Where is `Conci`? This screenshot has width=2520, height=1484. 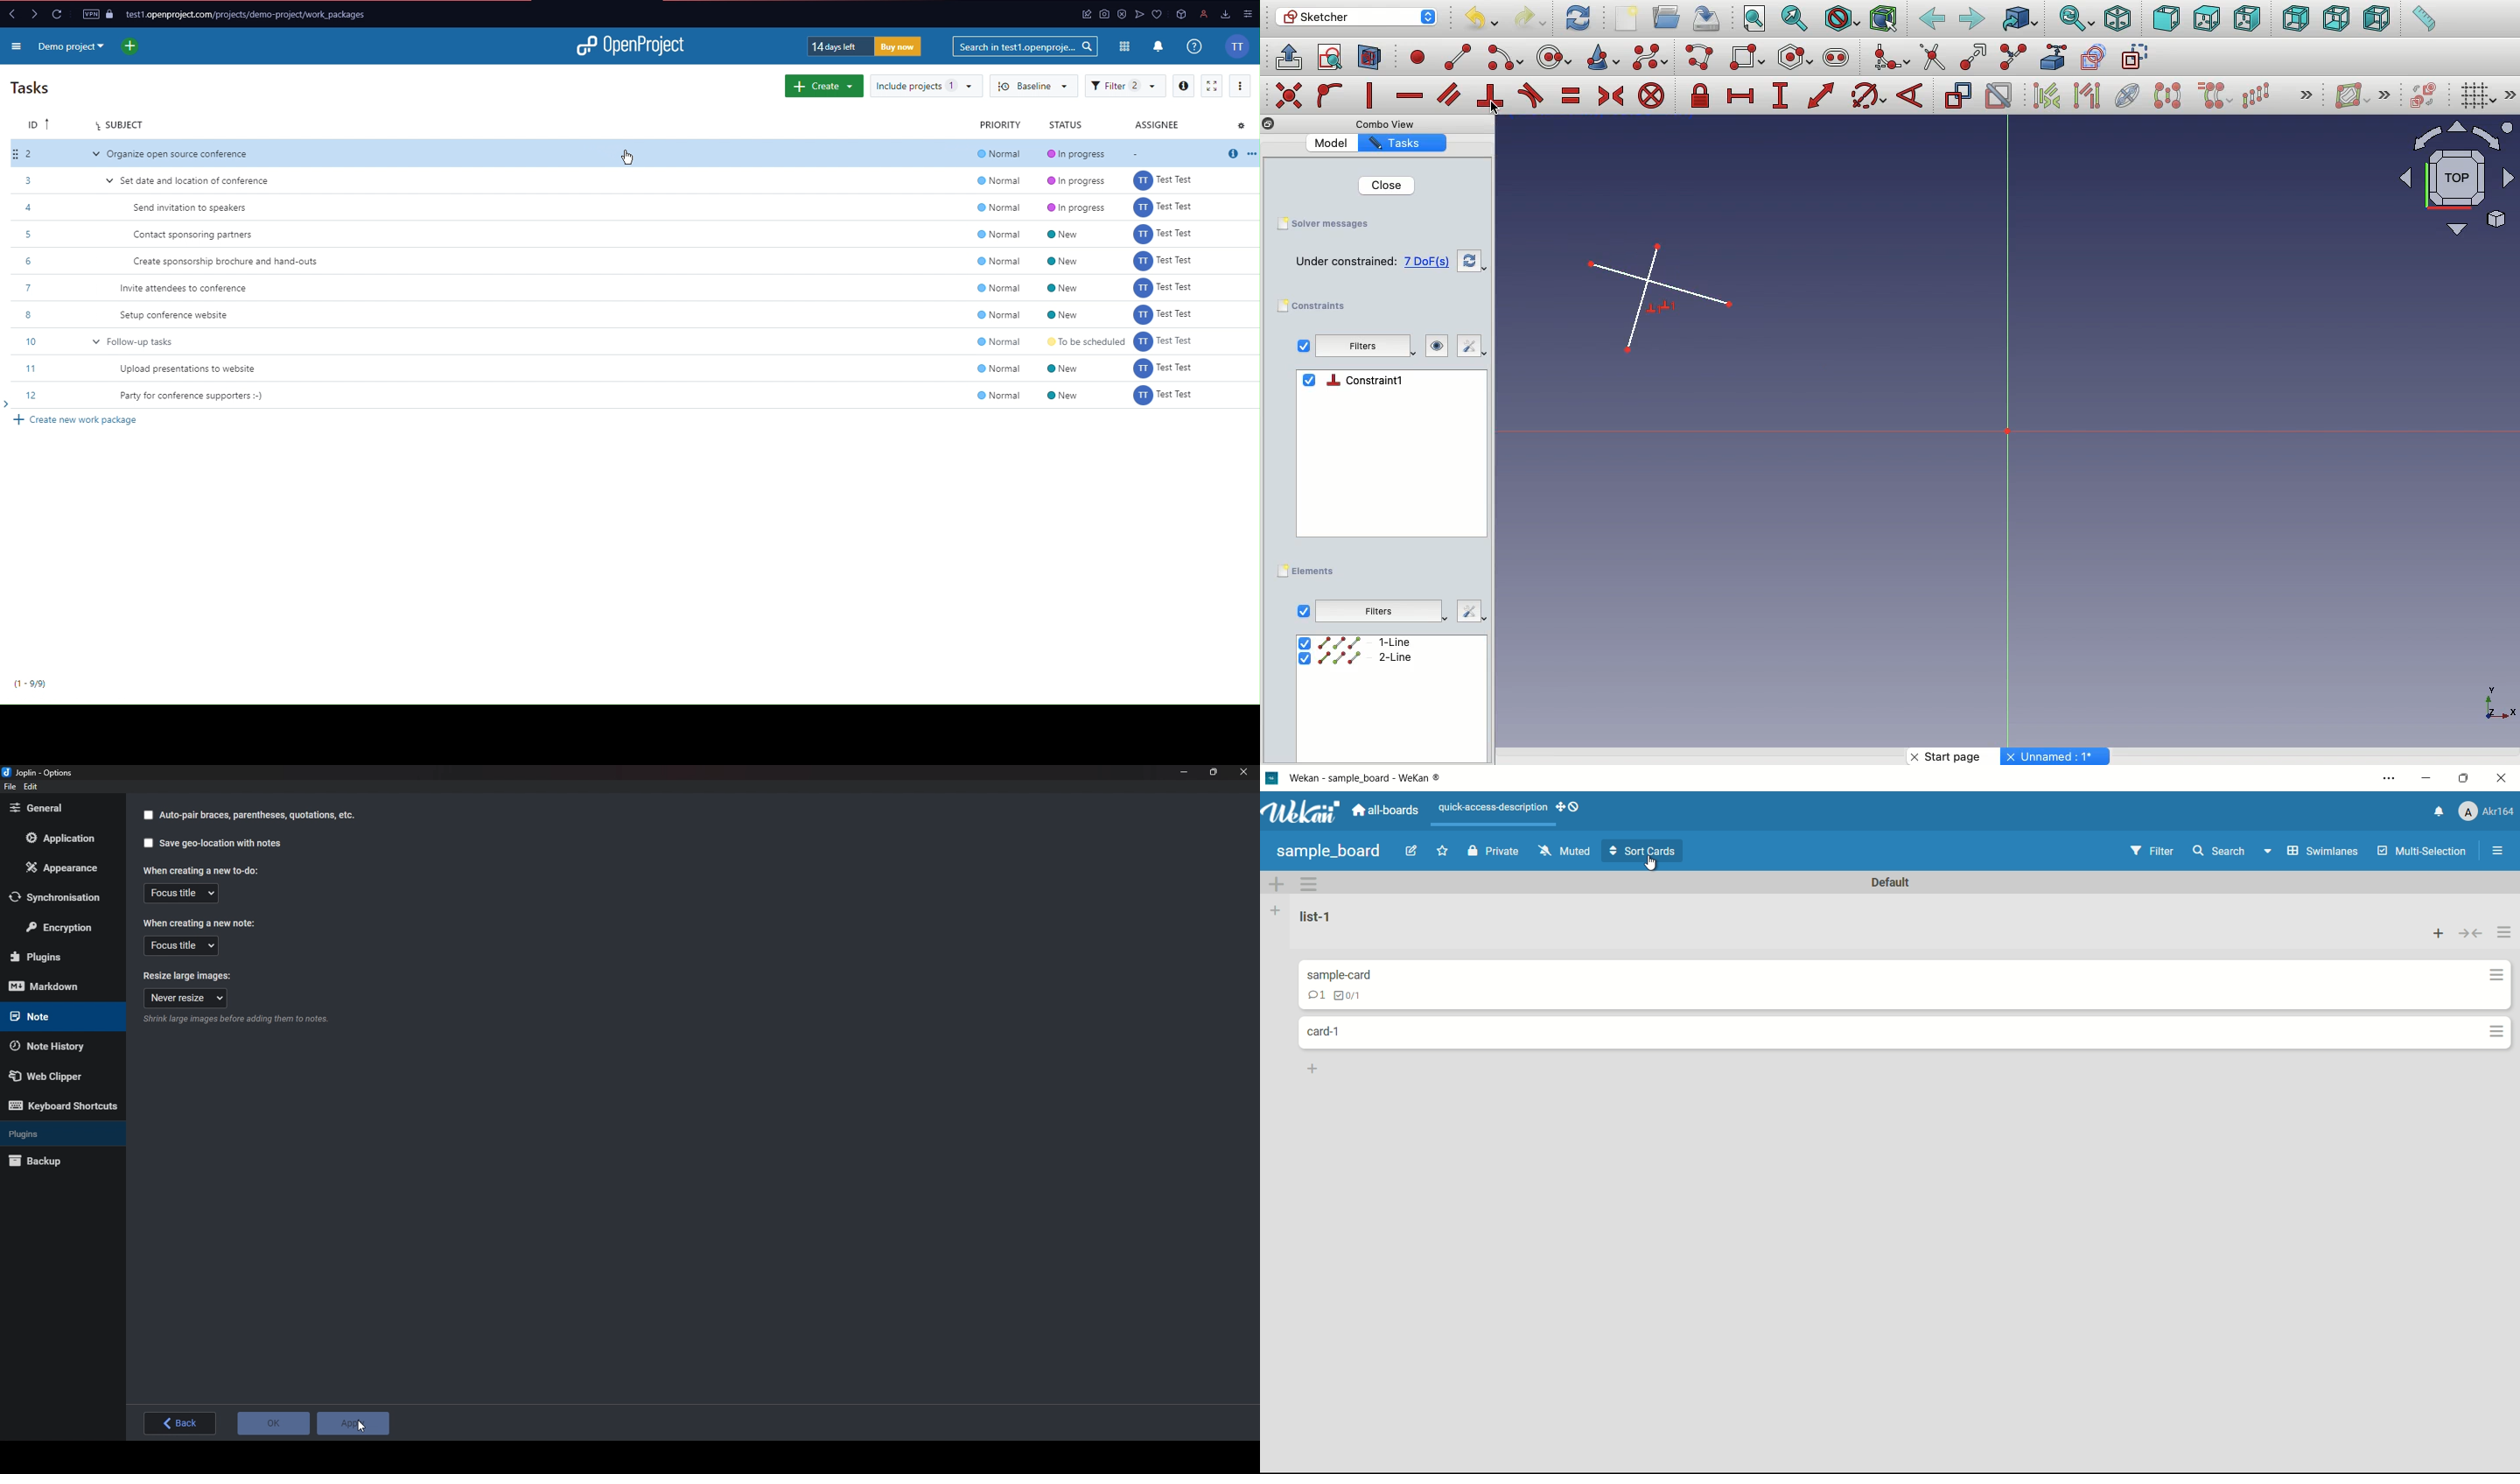 Conci is located at coordinates (1604, 57).